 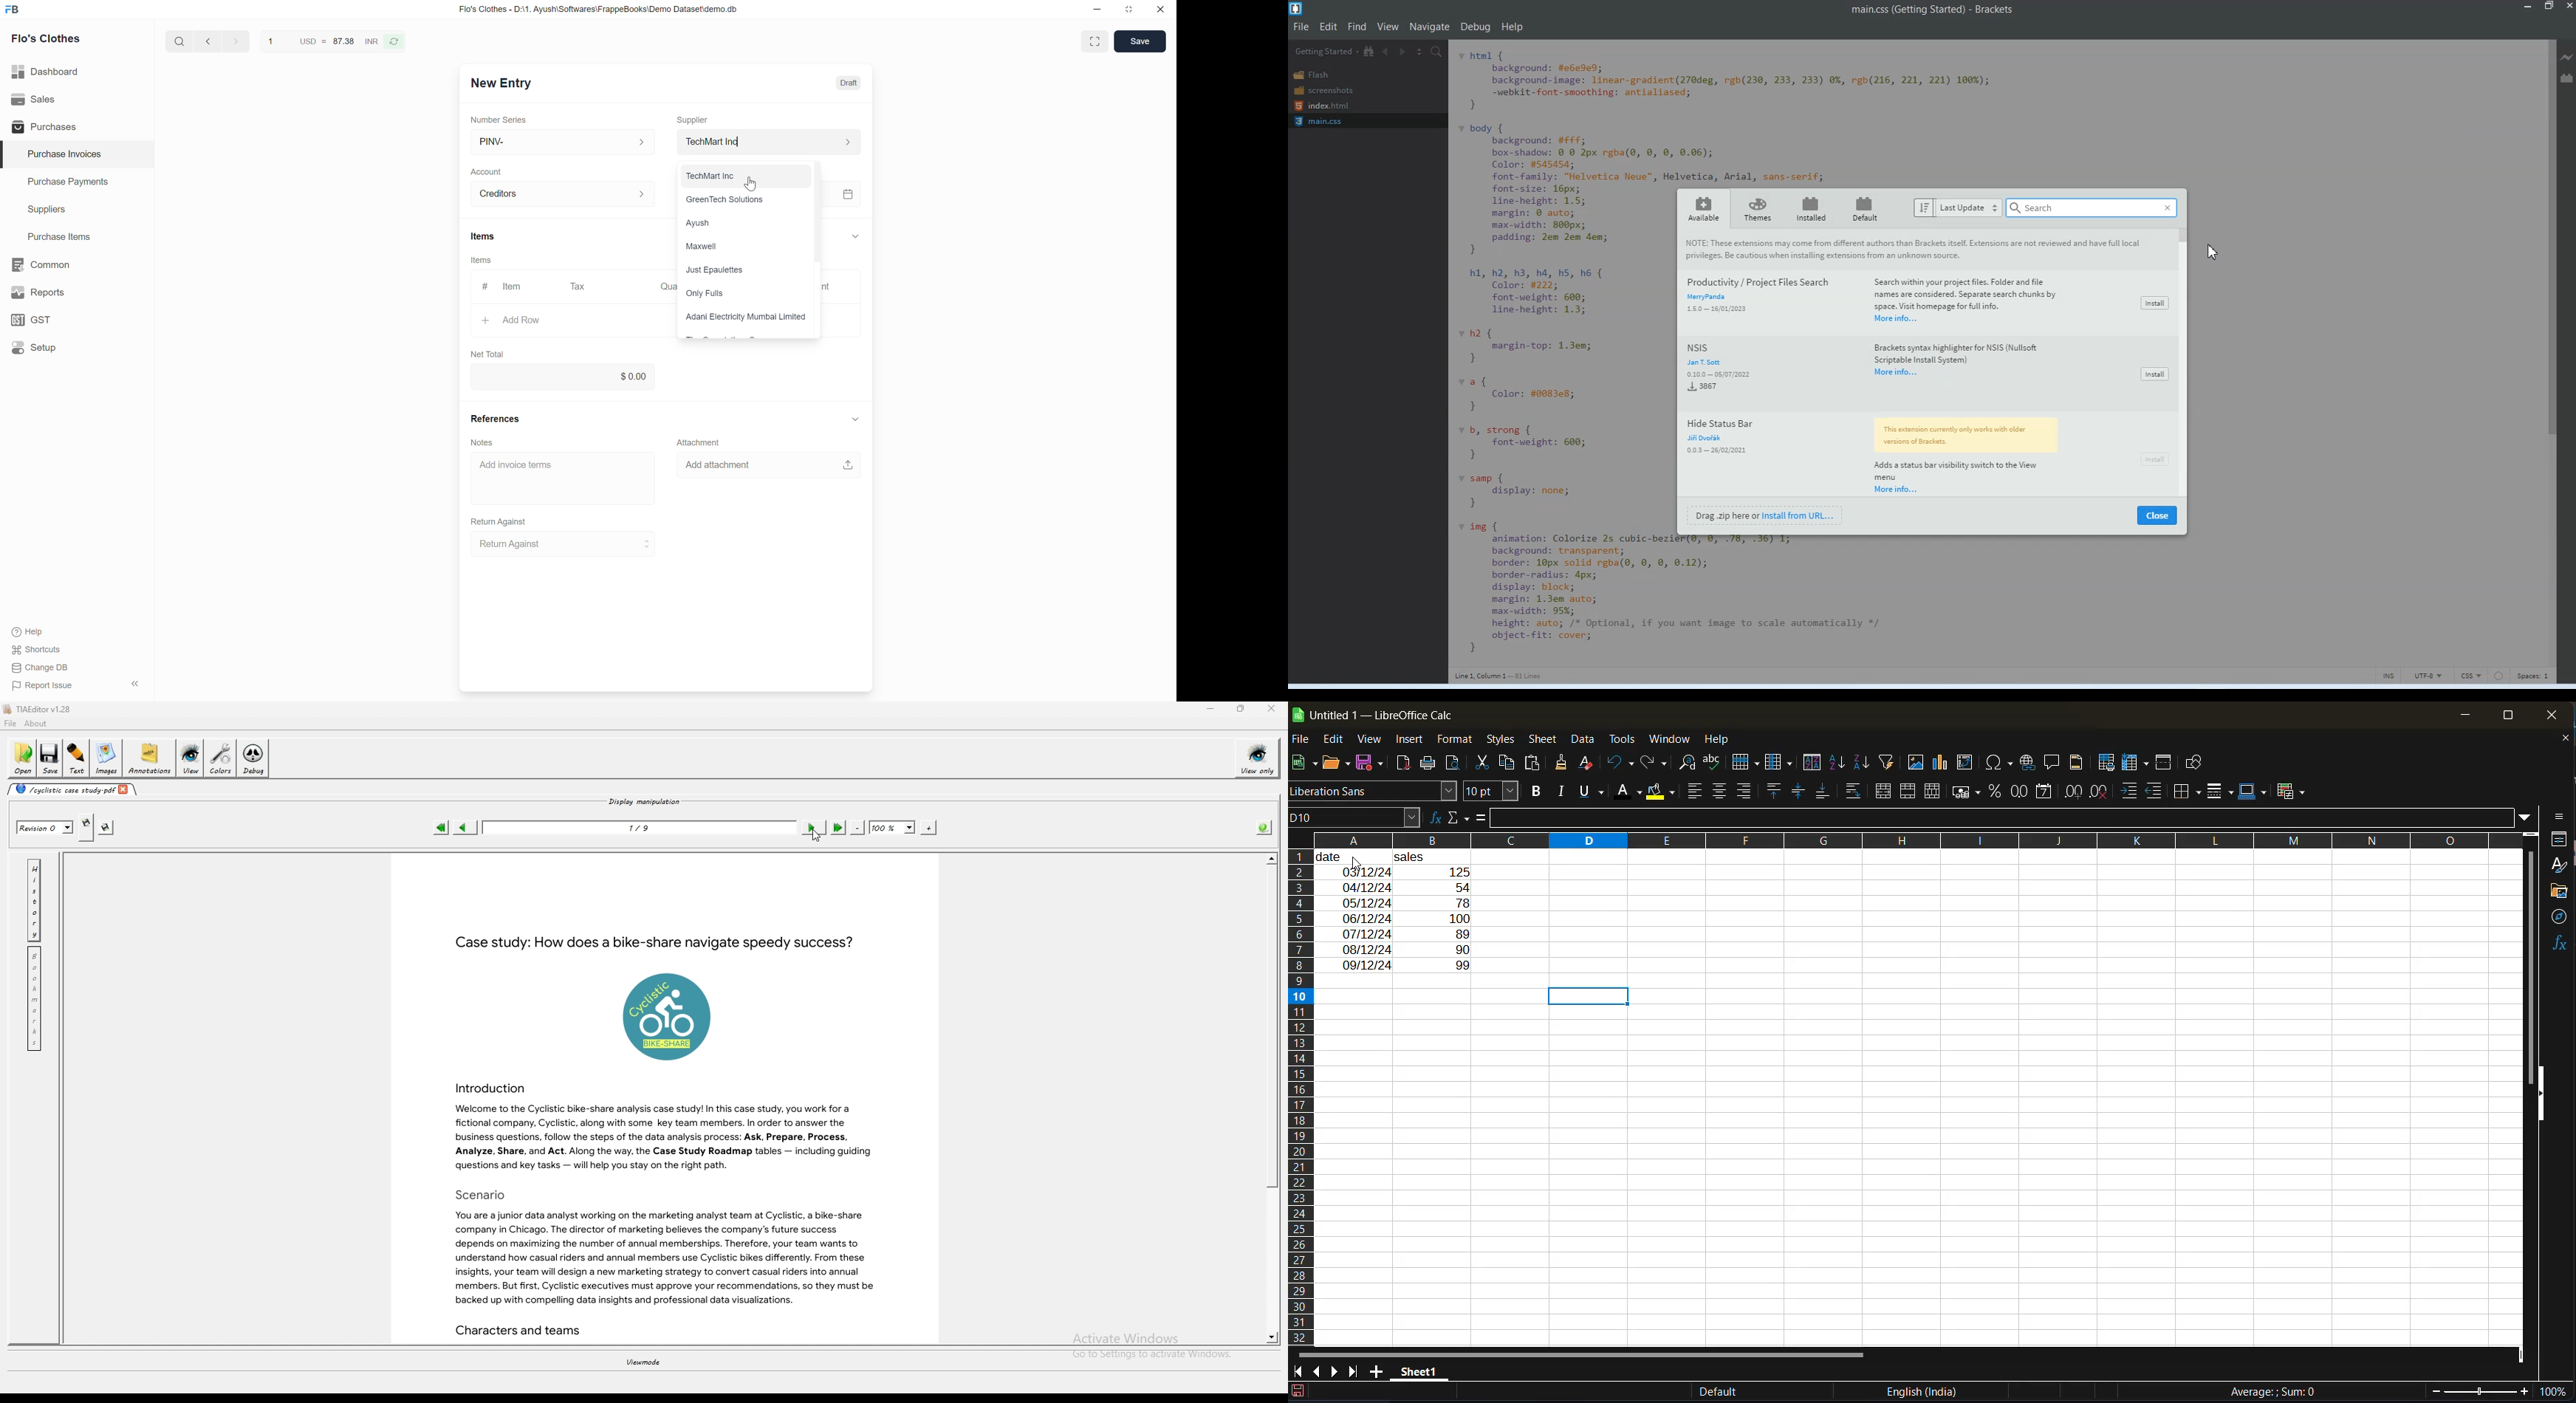 I want to click on expand, so click(x=854, y=234).